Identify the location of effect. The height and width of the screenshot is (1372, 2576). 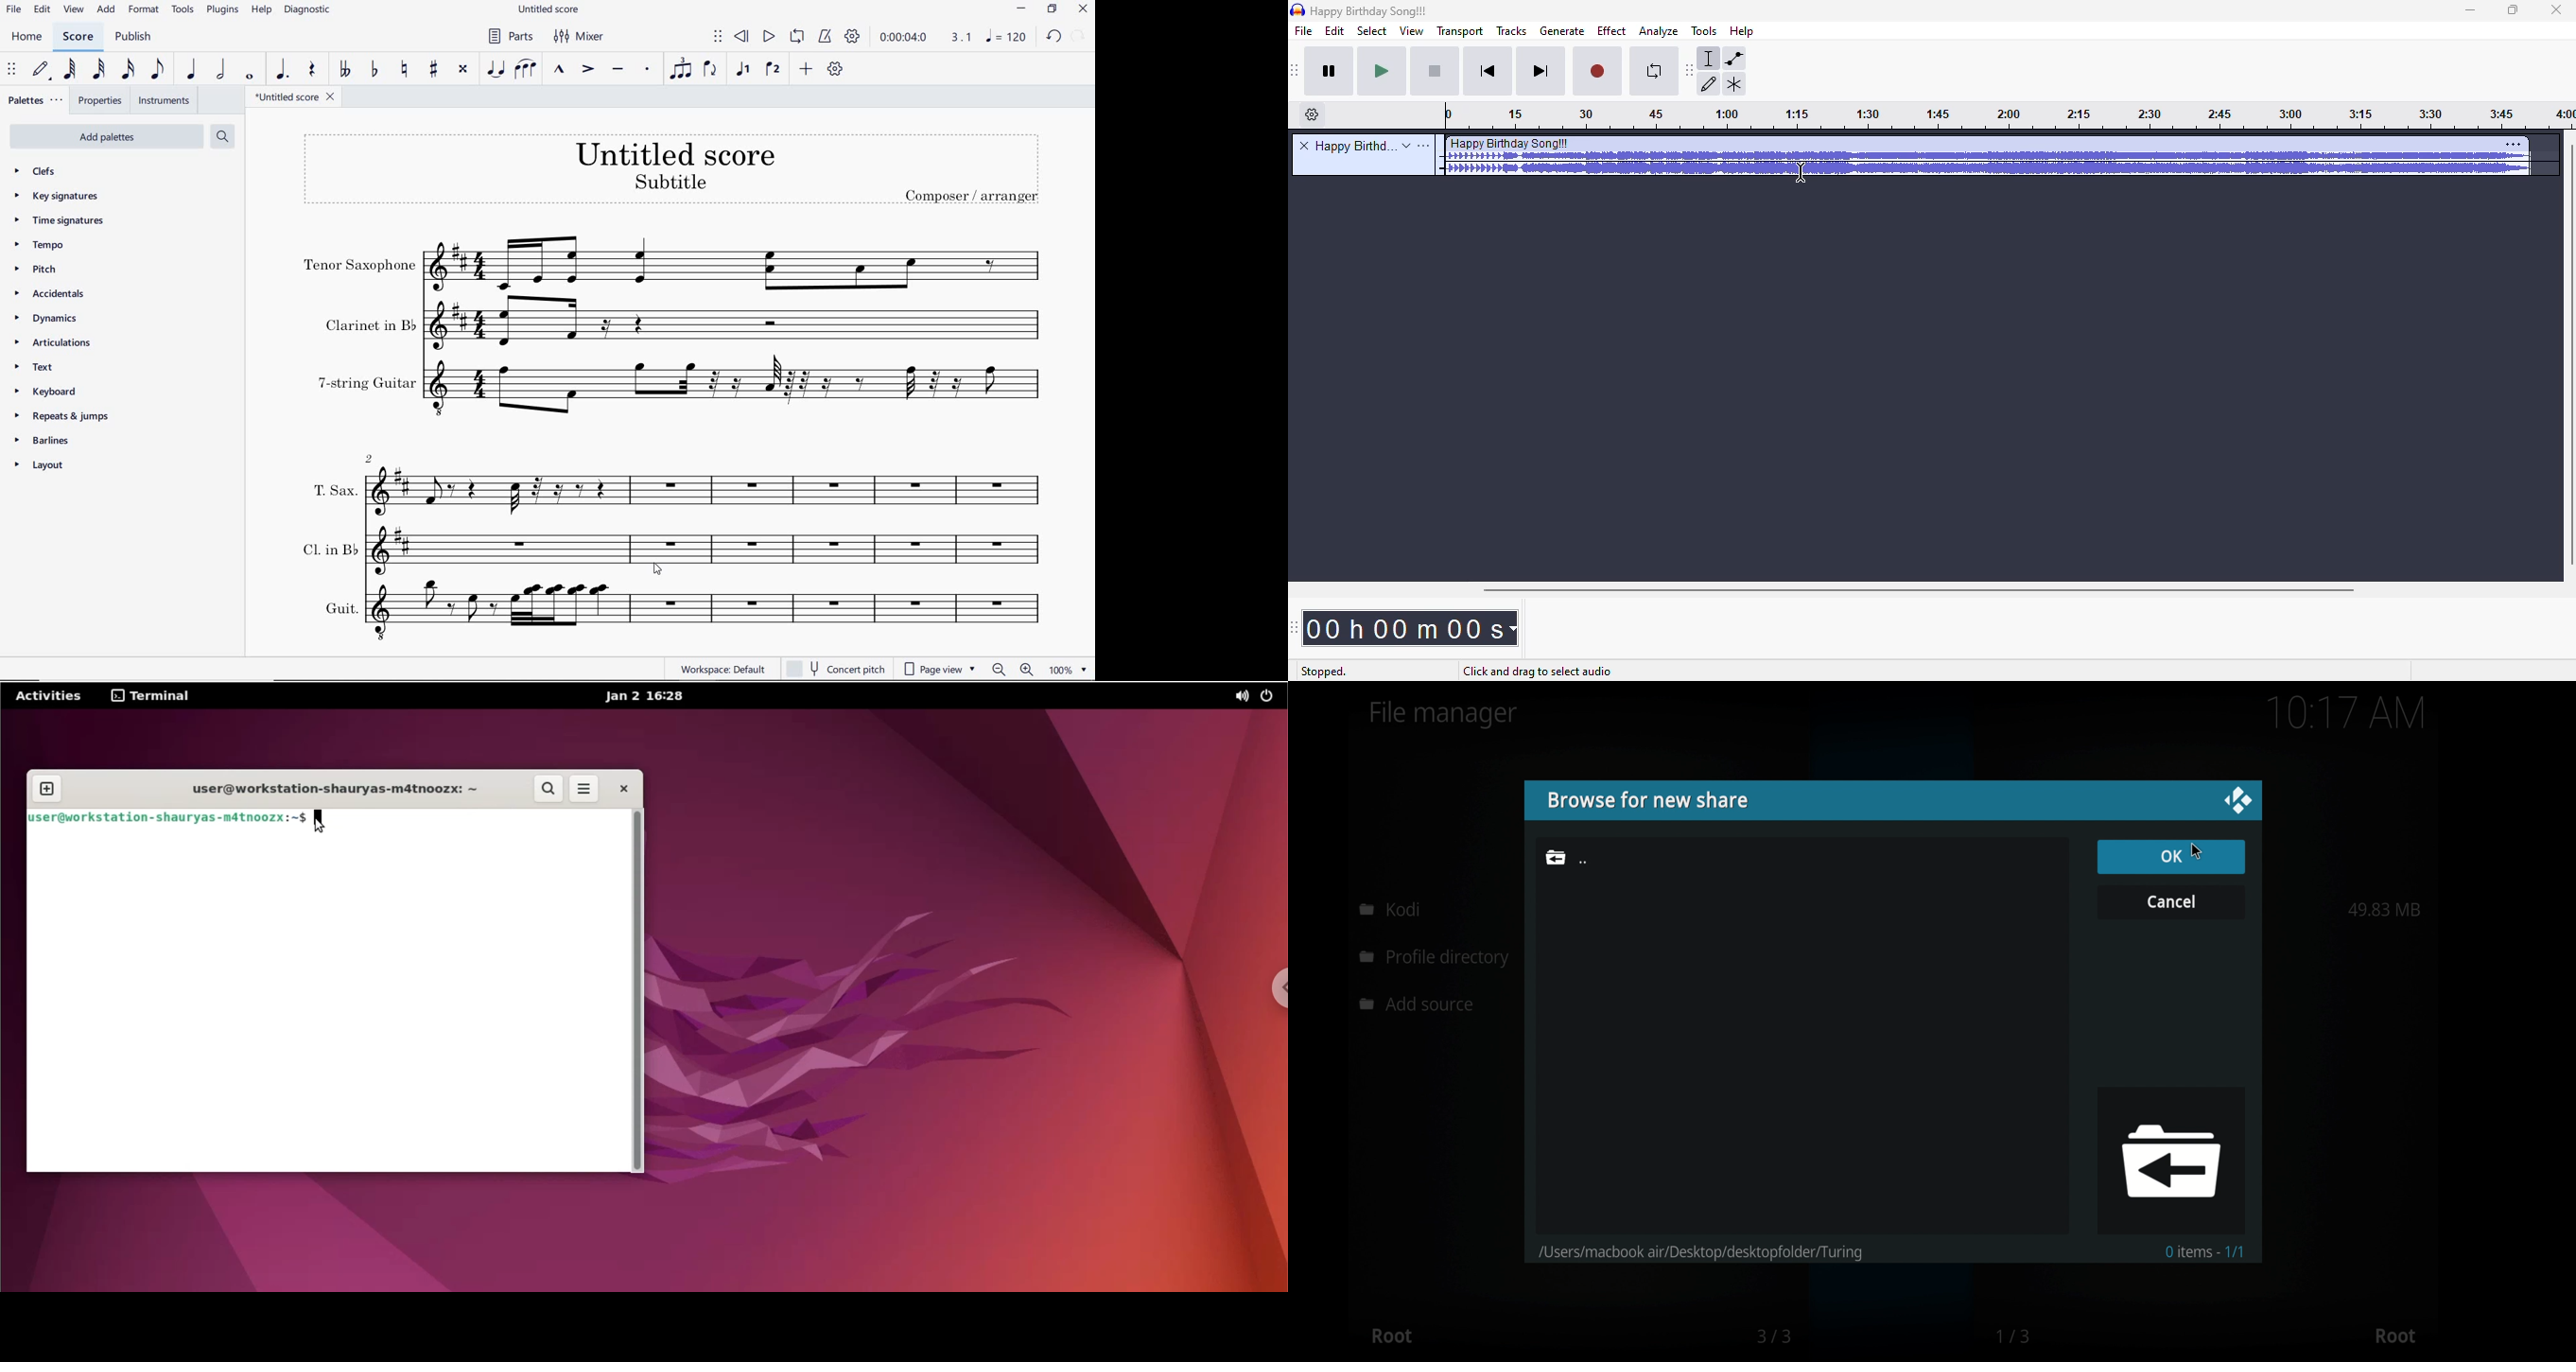
(1611, 31).